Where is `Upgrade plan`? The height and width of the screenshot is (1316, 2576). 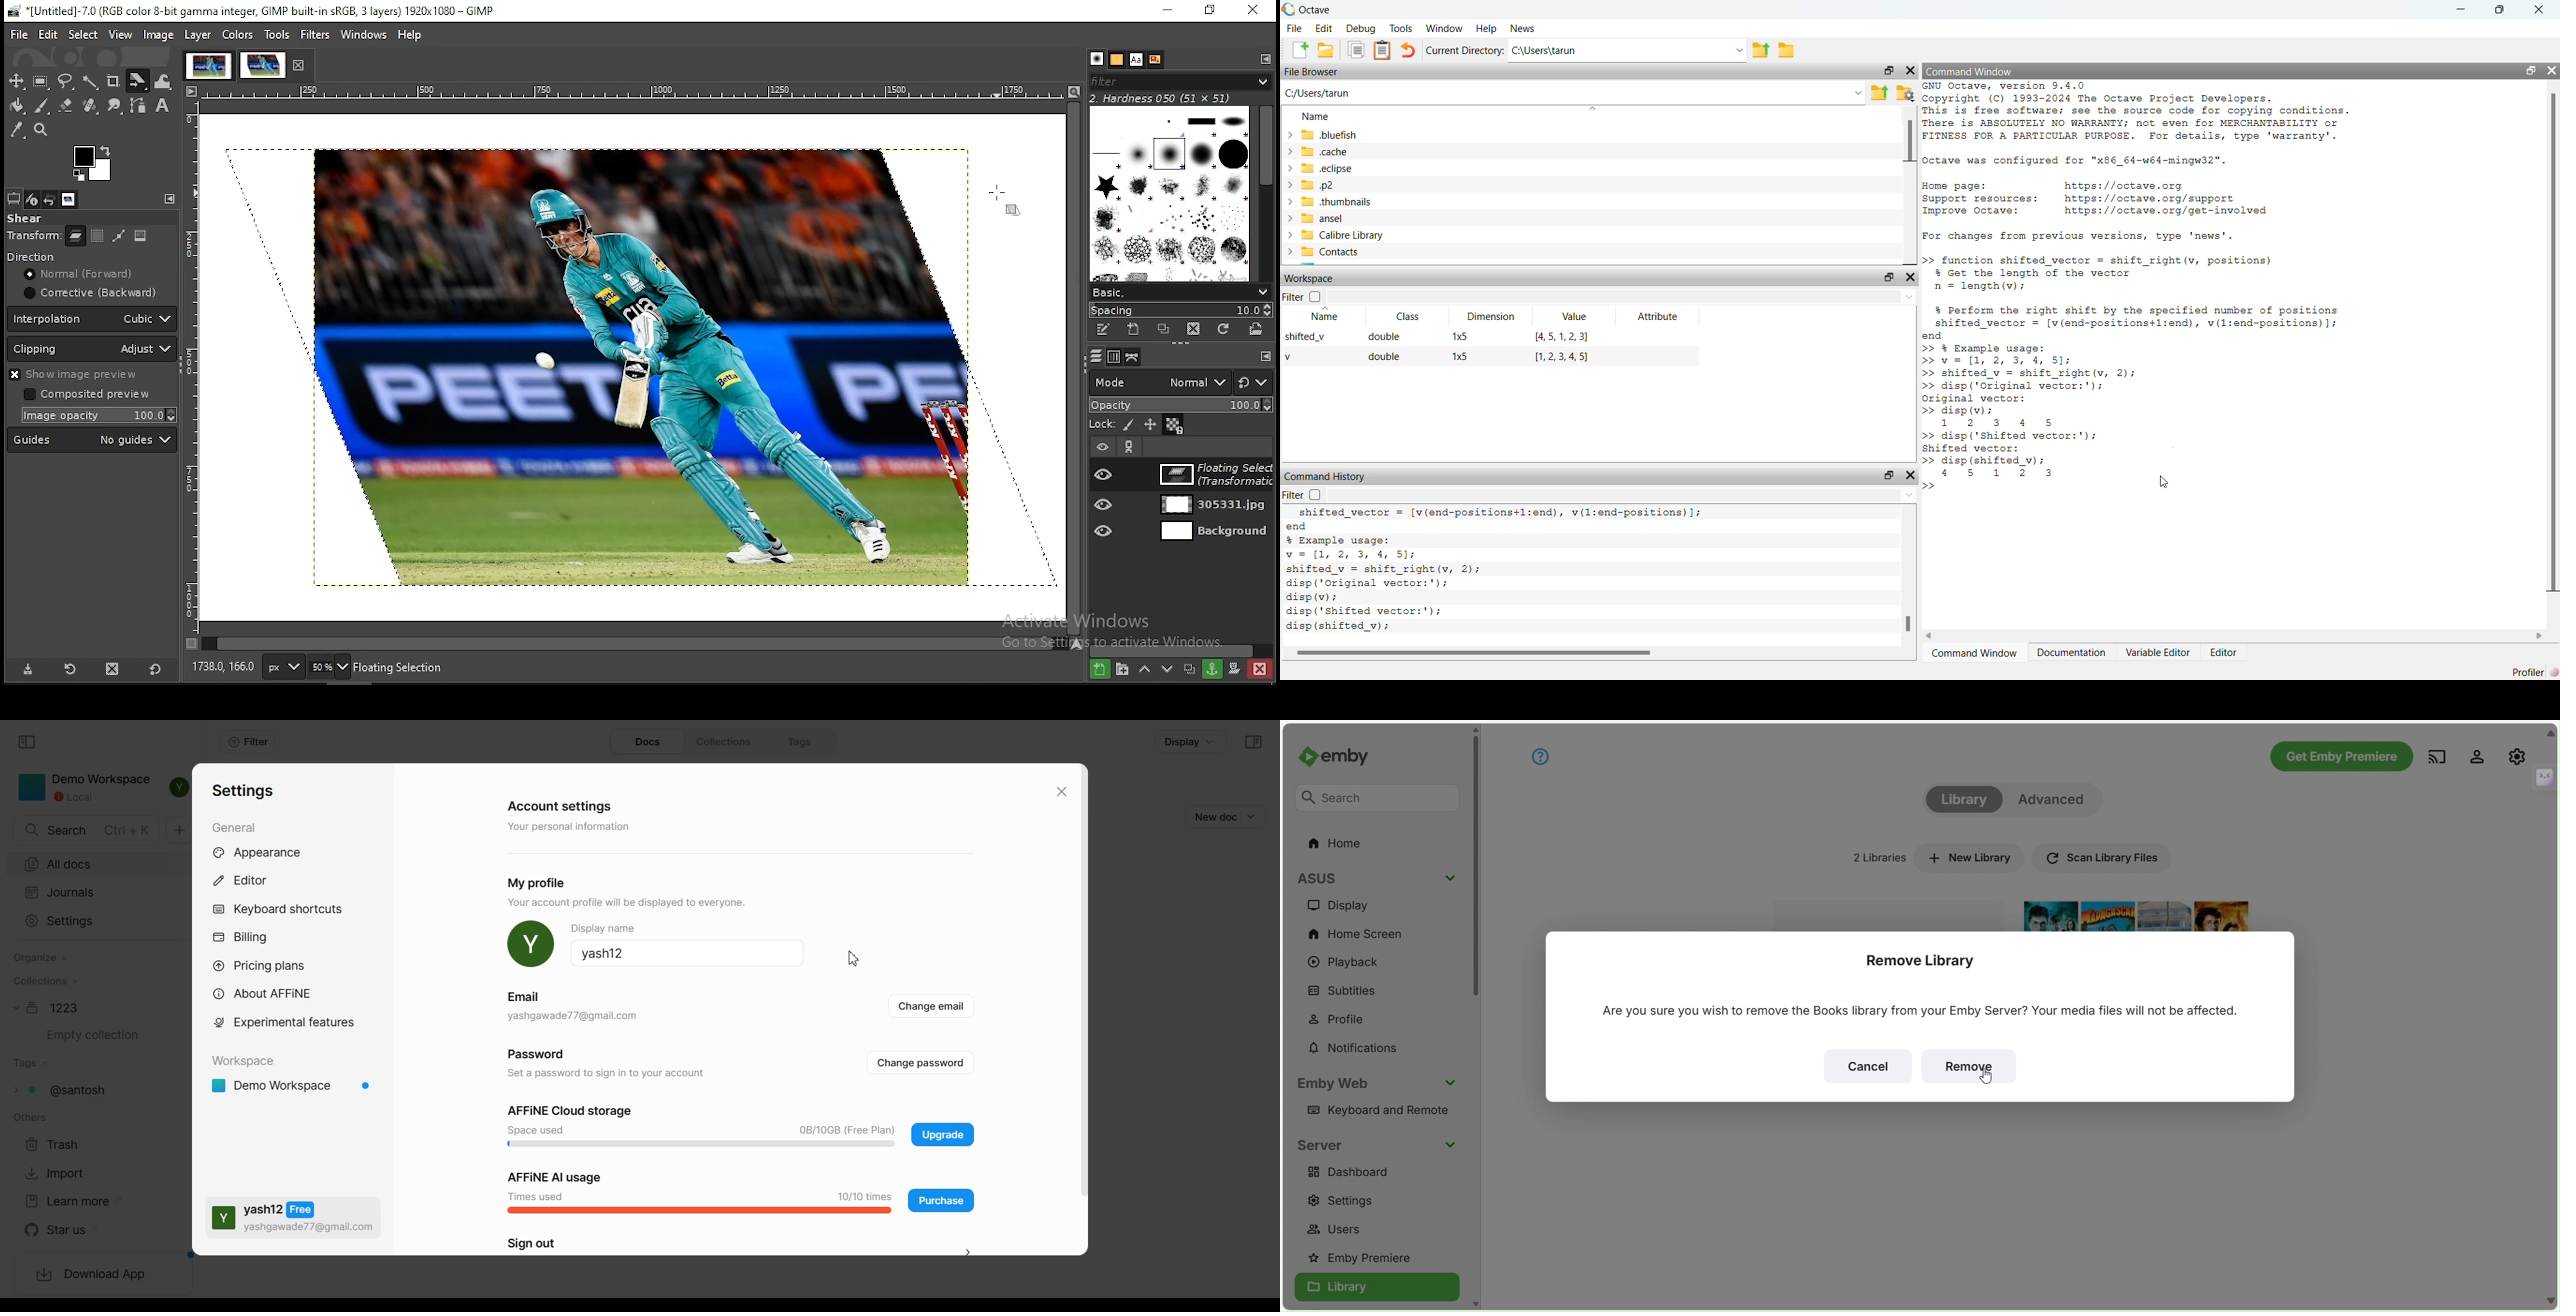 Upgrade plan is located at coordinates (942, 1135).